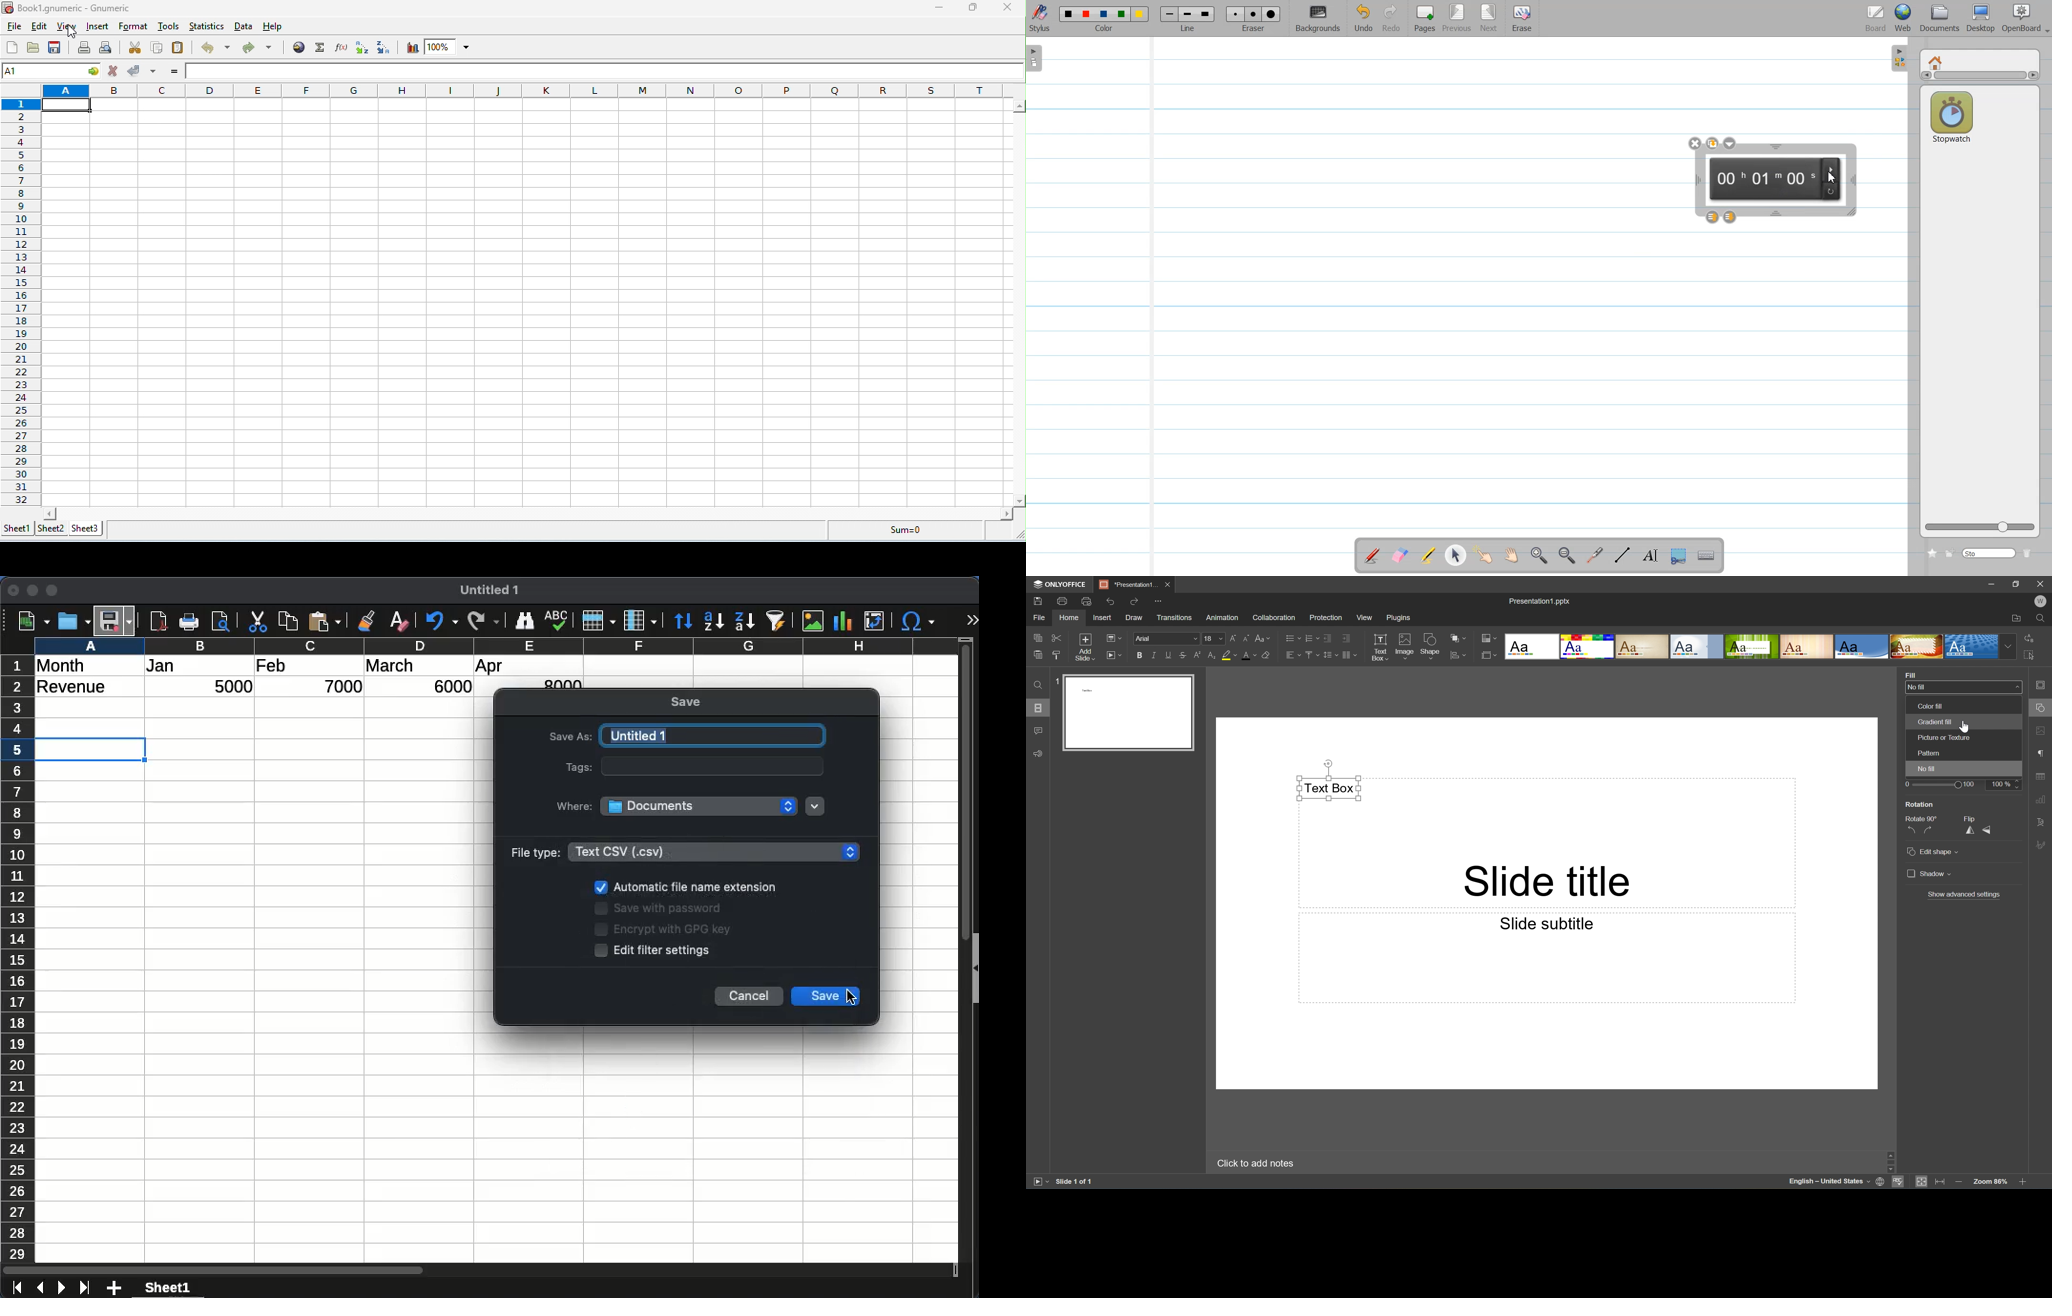 The width and height of the screenshot is (2072, 1316). Describe the element at coordinates (1965, 726) in the screenshot. I see `Cursor` at that location.